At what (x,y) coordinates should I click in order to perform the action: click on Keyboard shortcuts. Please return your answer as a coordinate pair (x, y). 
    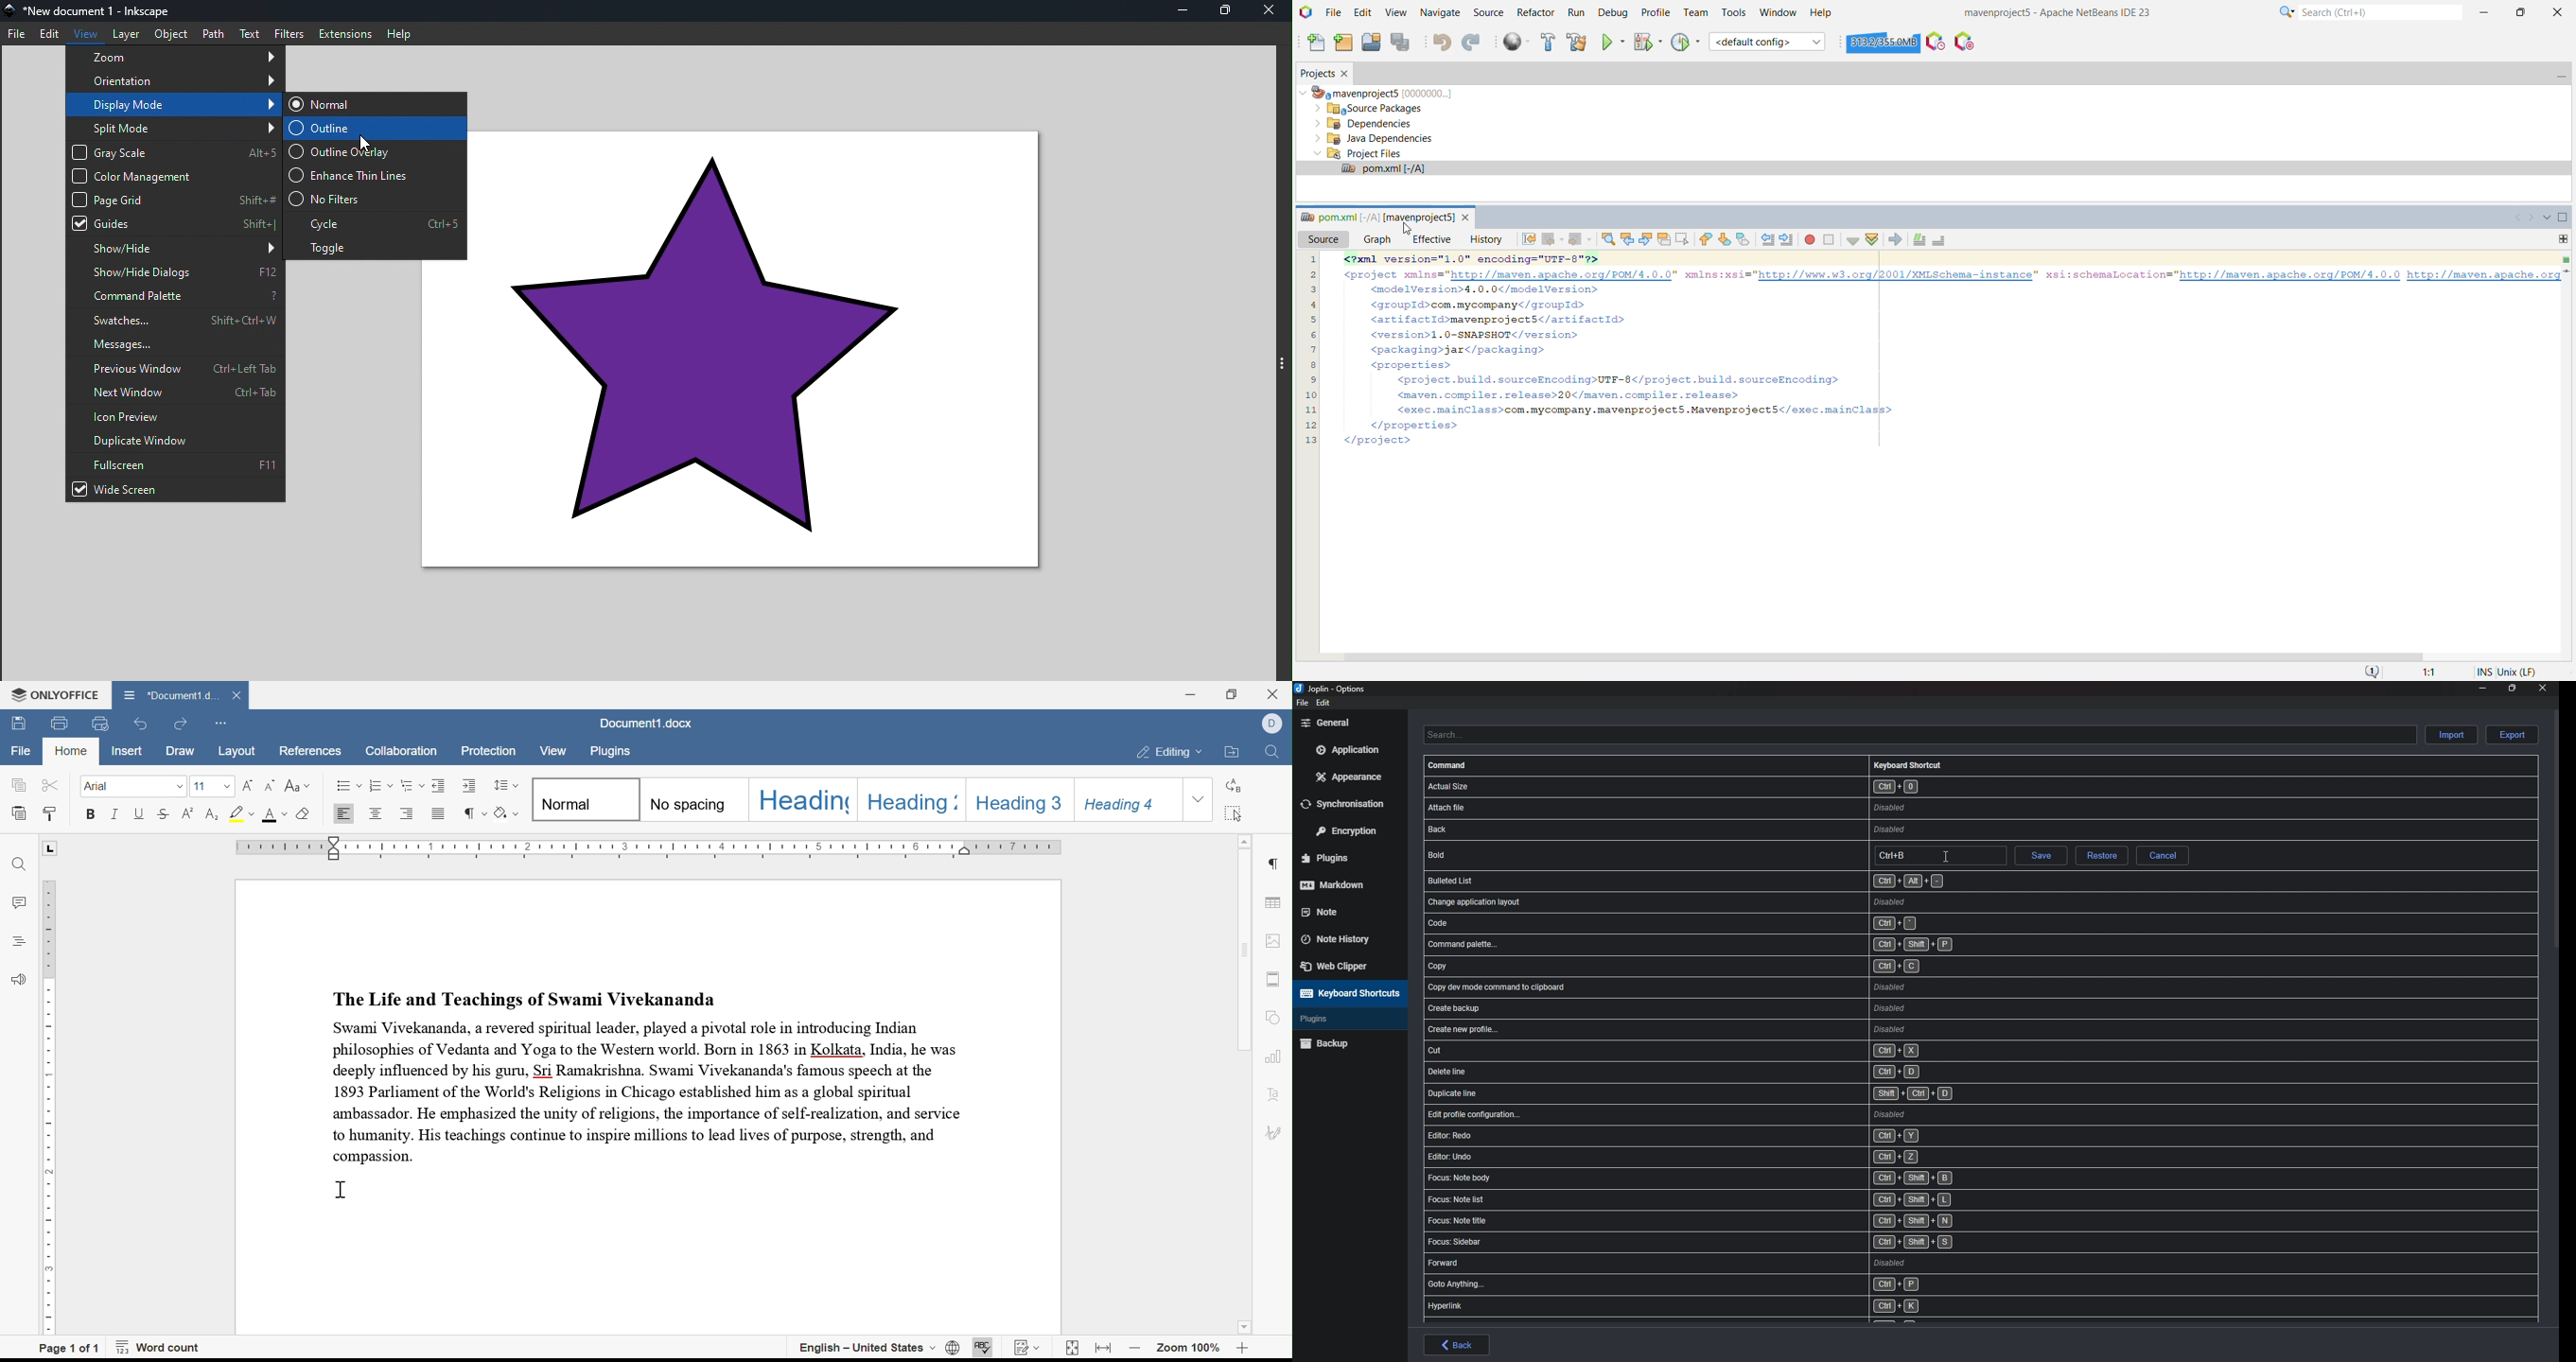
    Looking at the image, I should click on (1348, 993).